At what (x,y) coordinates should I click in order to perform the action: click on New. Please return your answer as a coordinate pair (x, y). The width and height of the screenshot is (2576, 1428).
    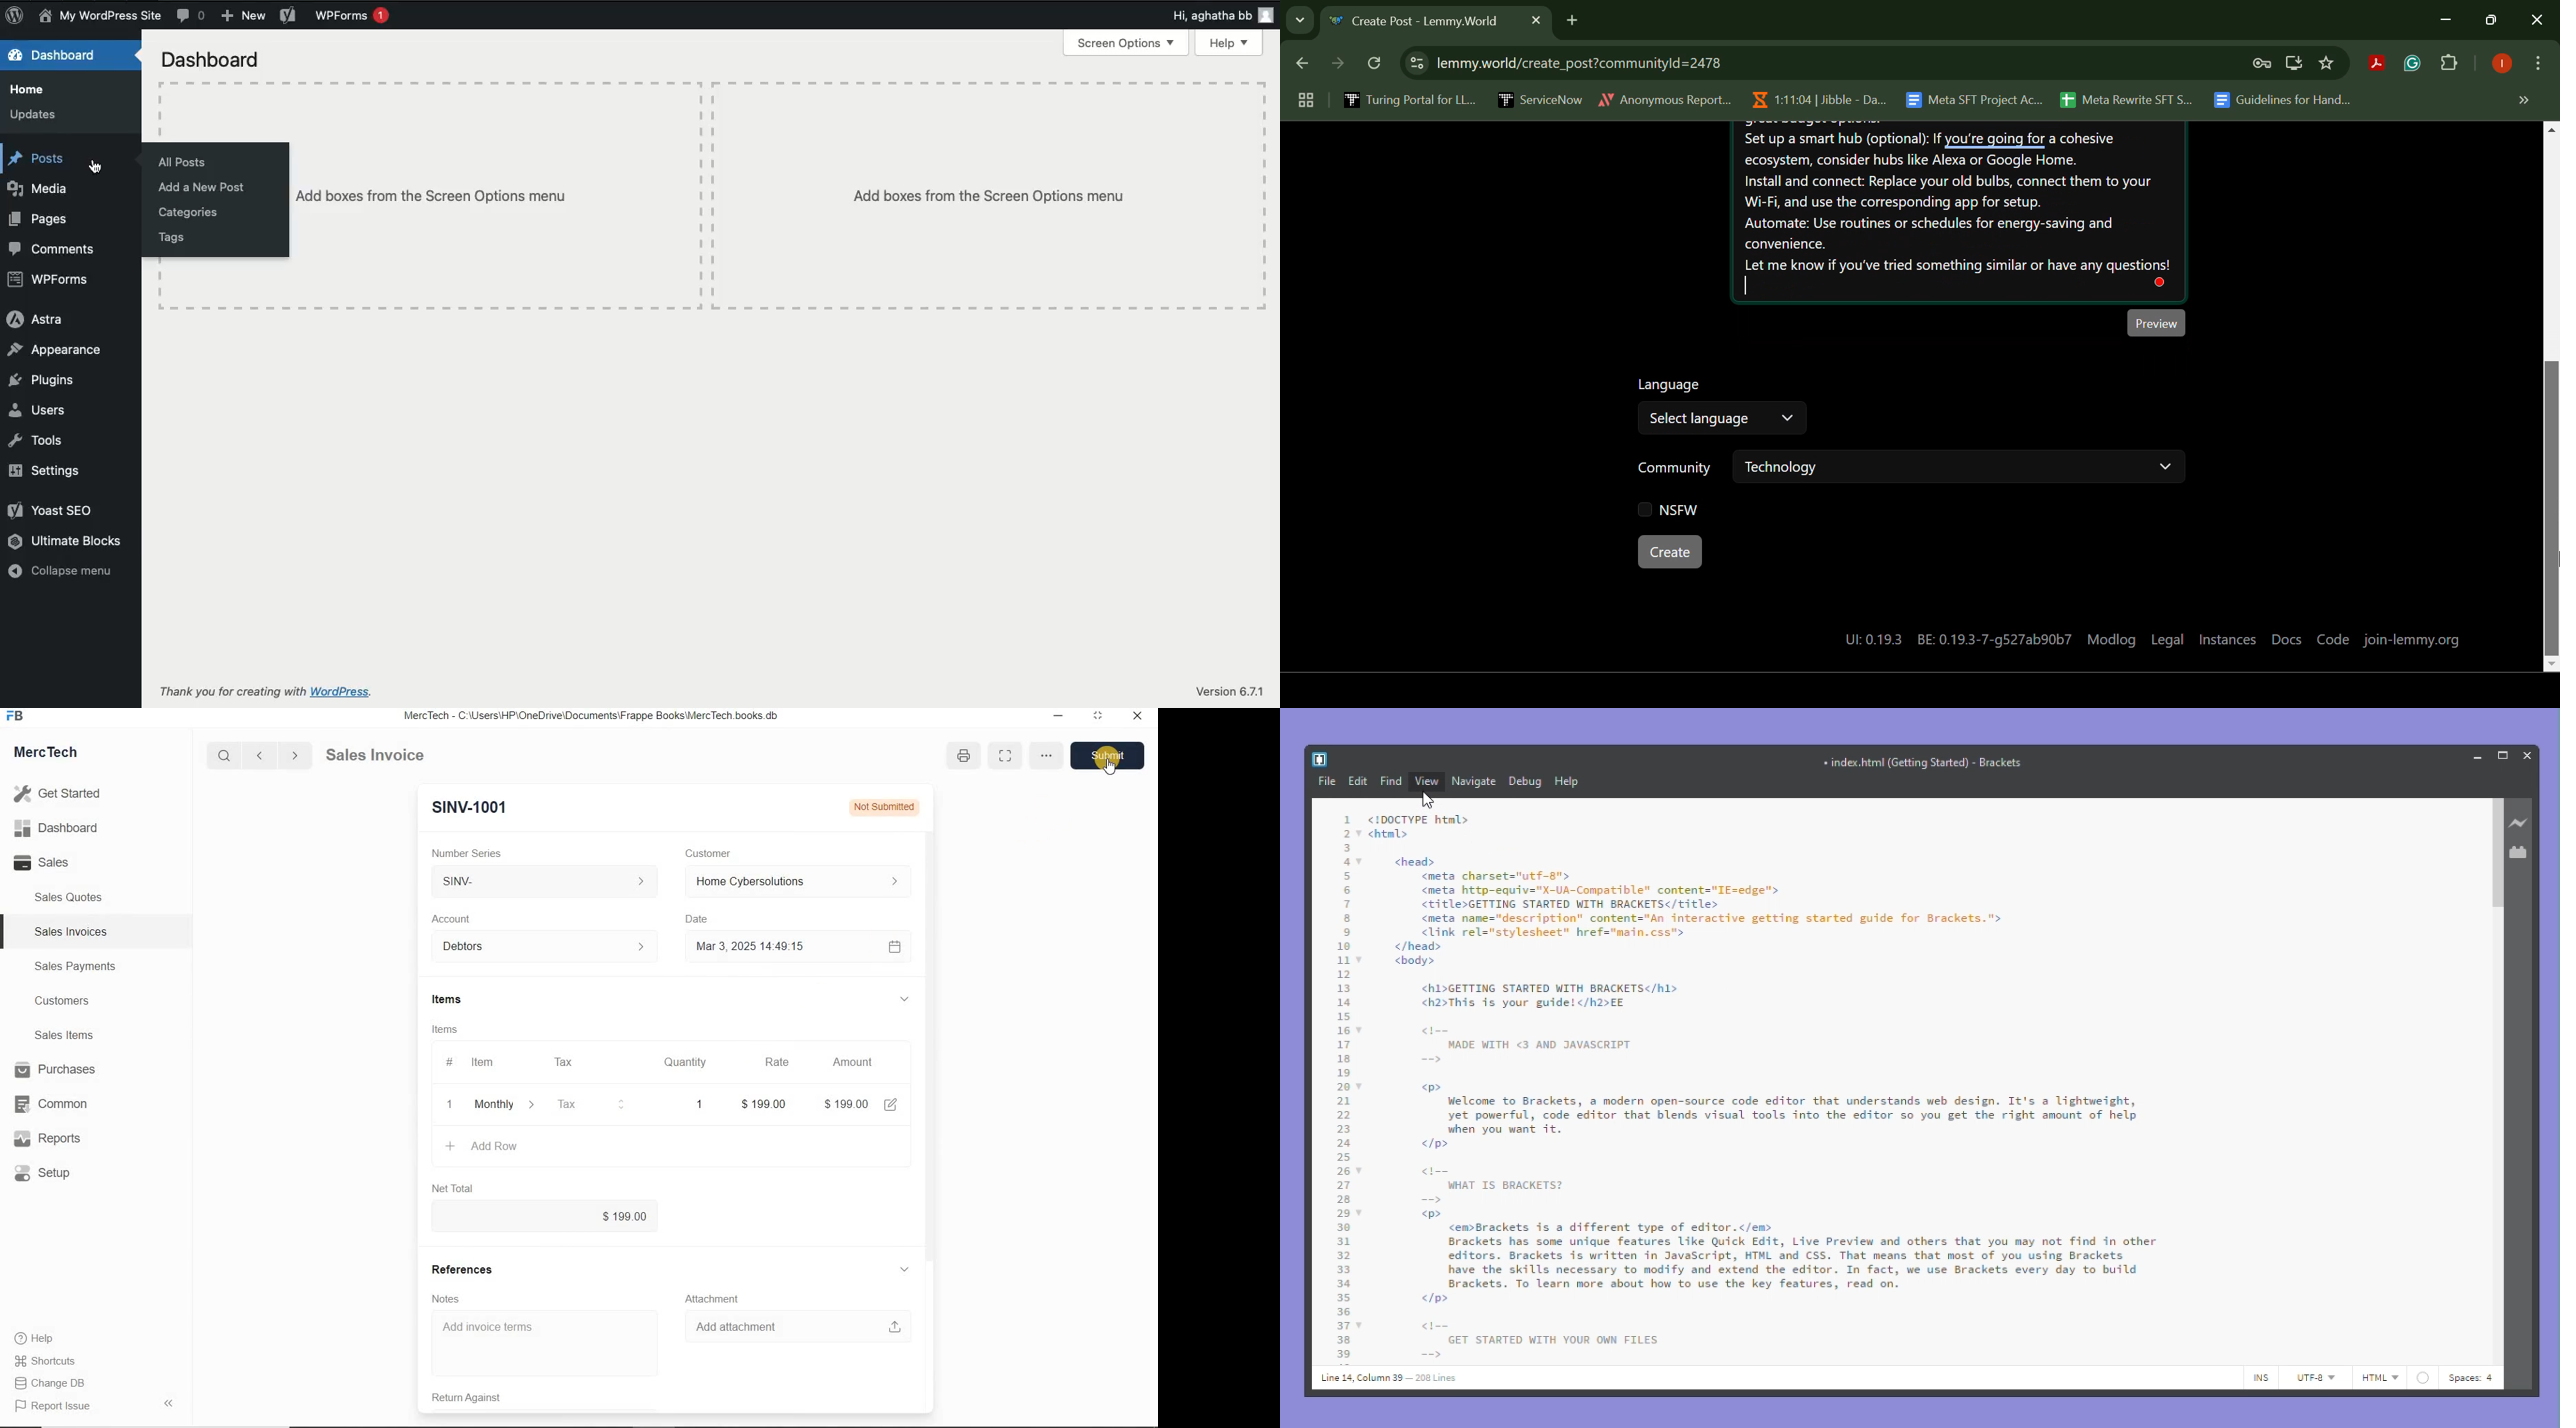
    Looking at the image, I should click on (242, 15).